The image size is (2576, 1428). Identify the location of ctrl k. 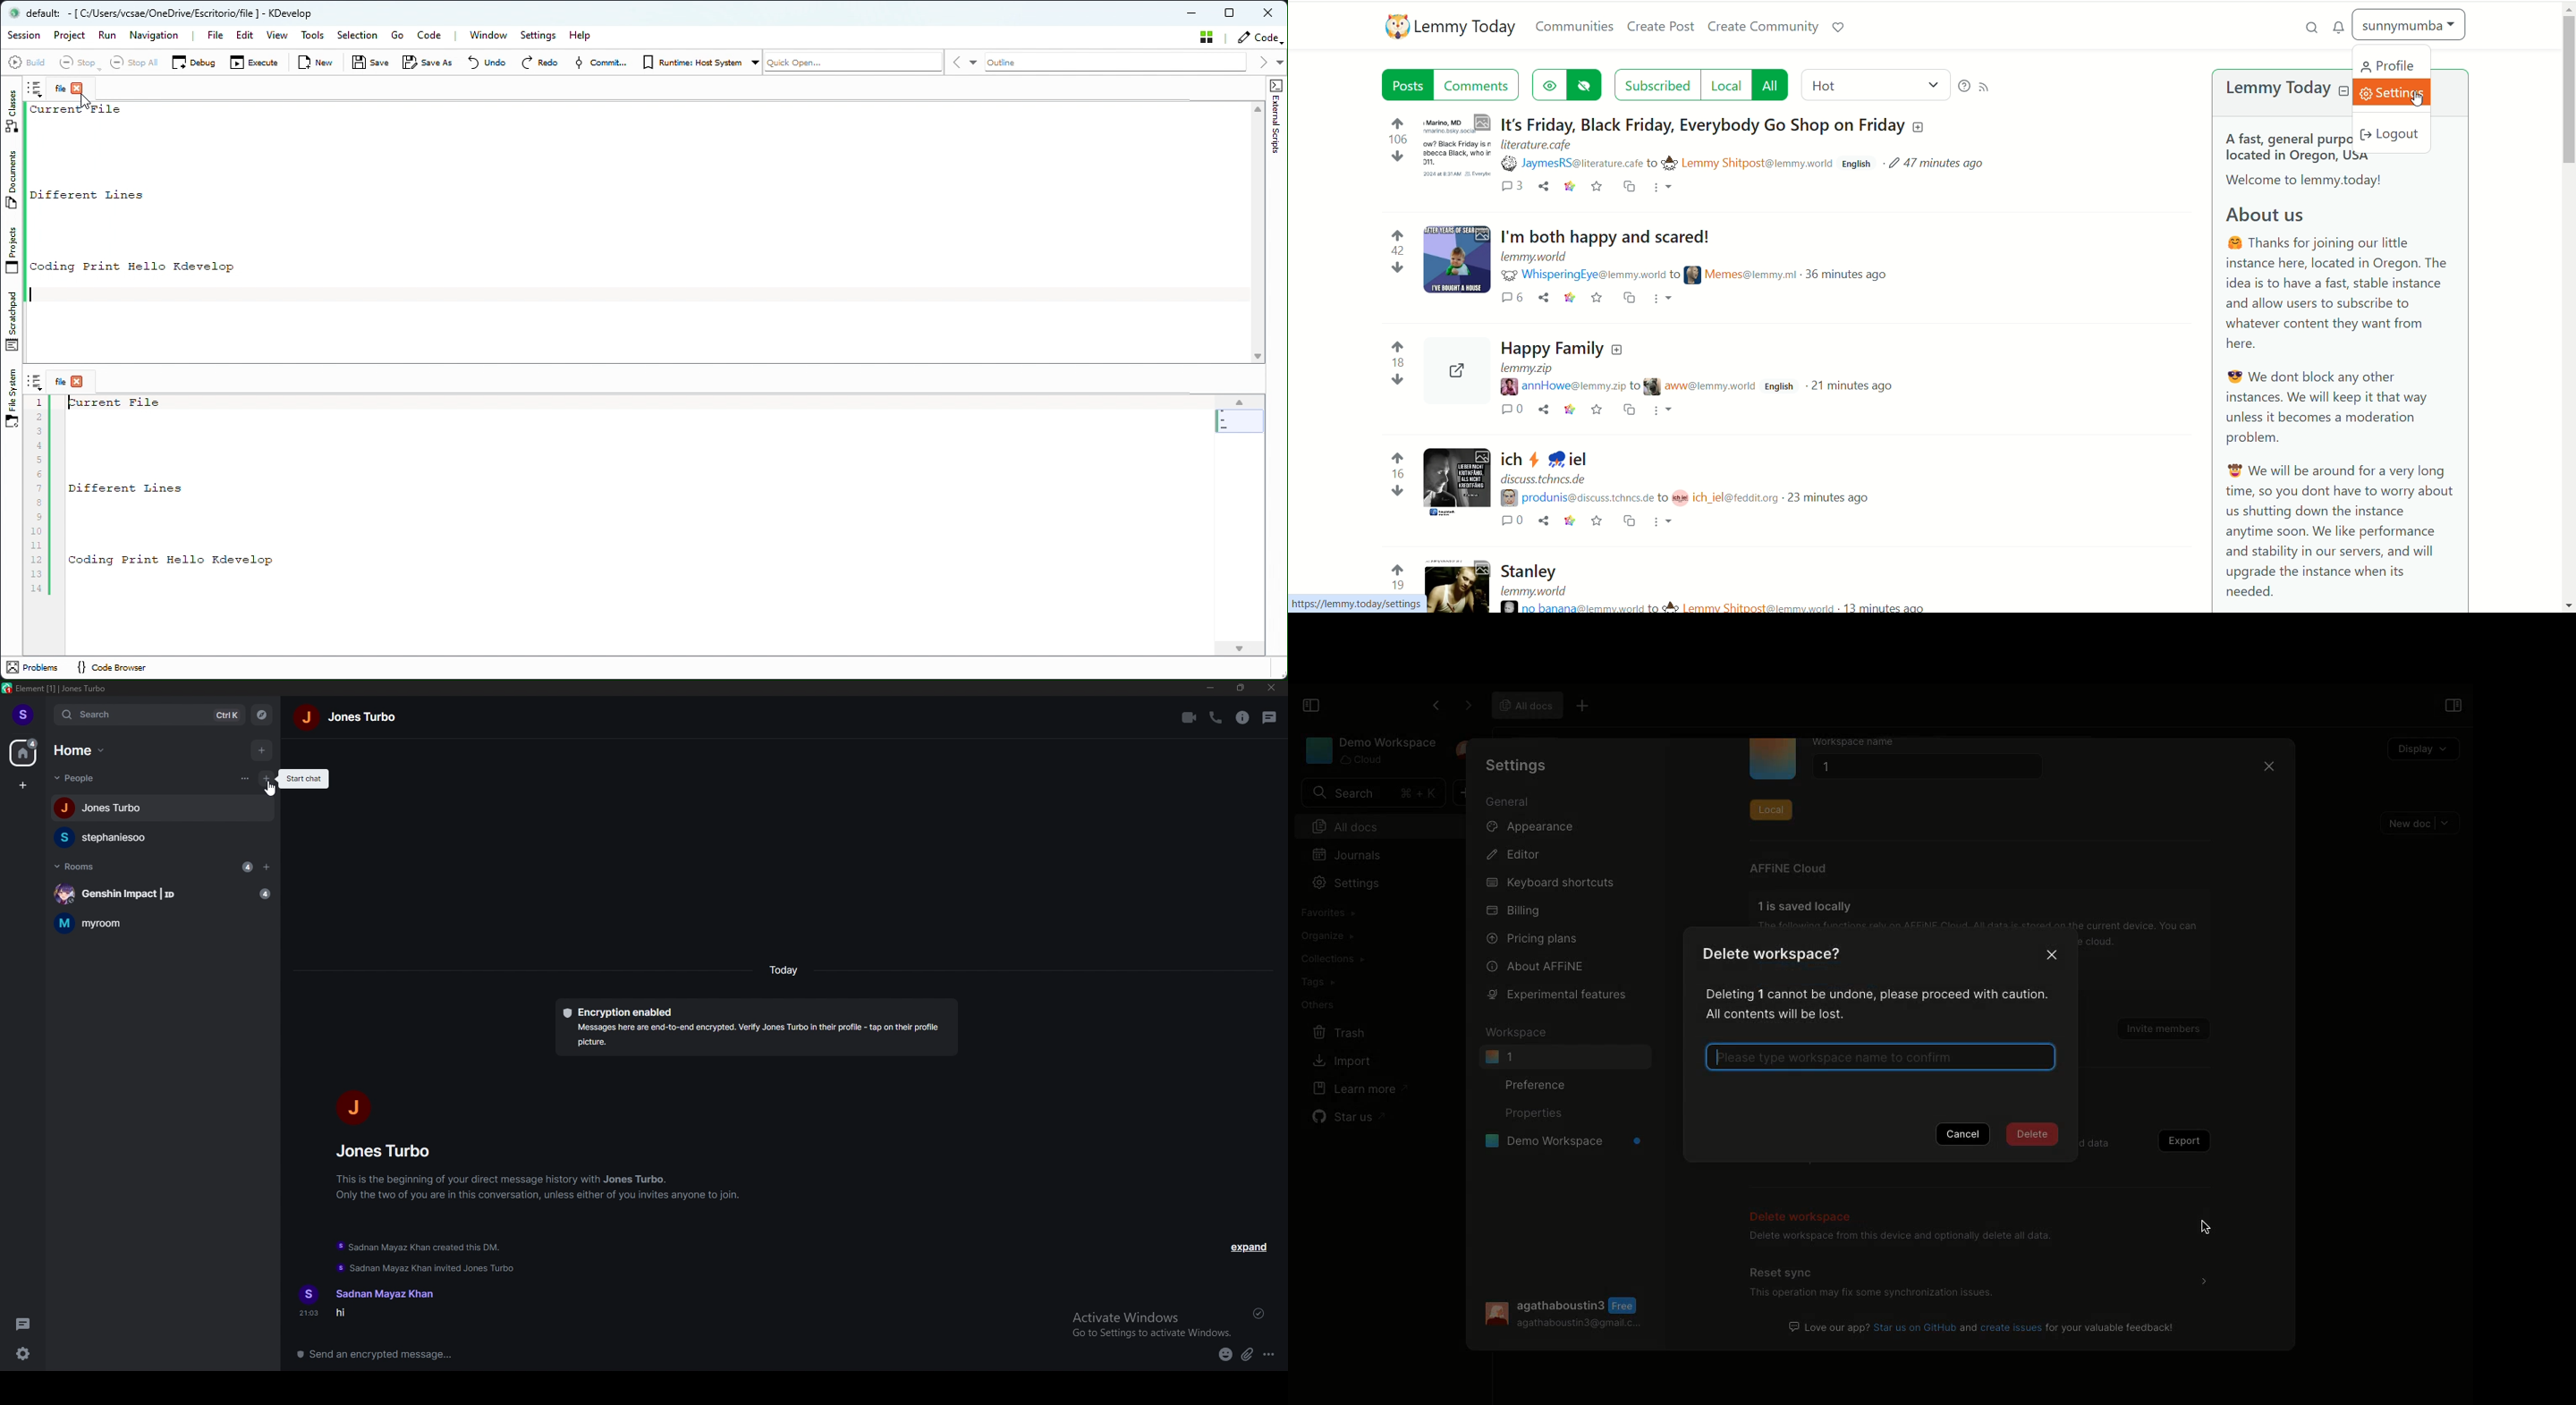
(228, 717).